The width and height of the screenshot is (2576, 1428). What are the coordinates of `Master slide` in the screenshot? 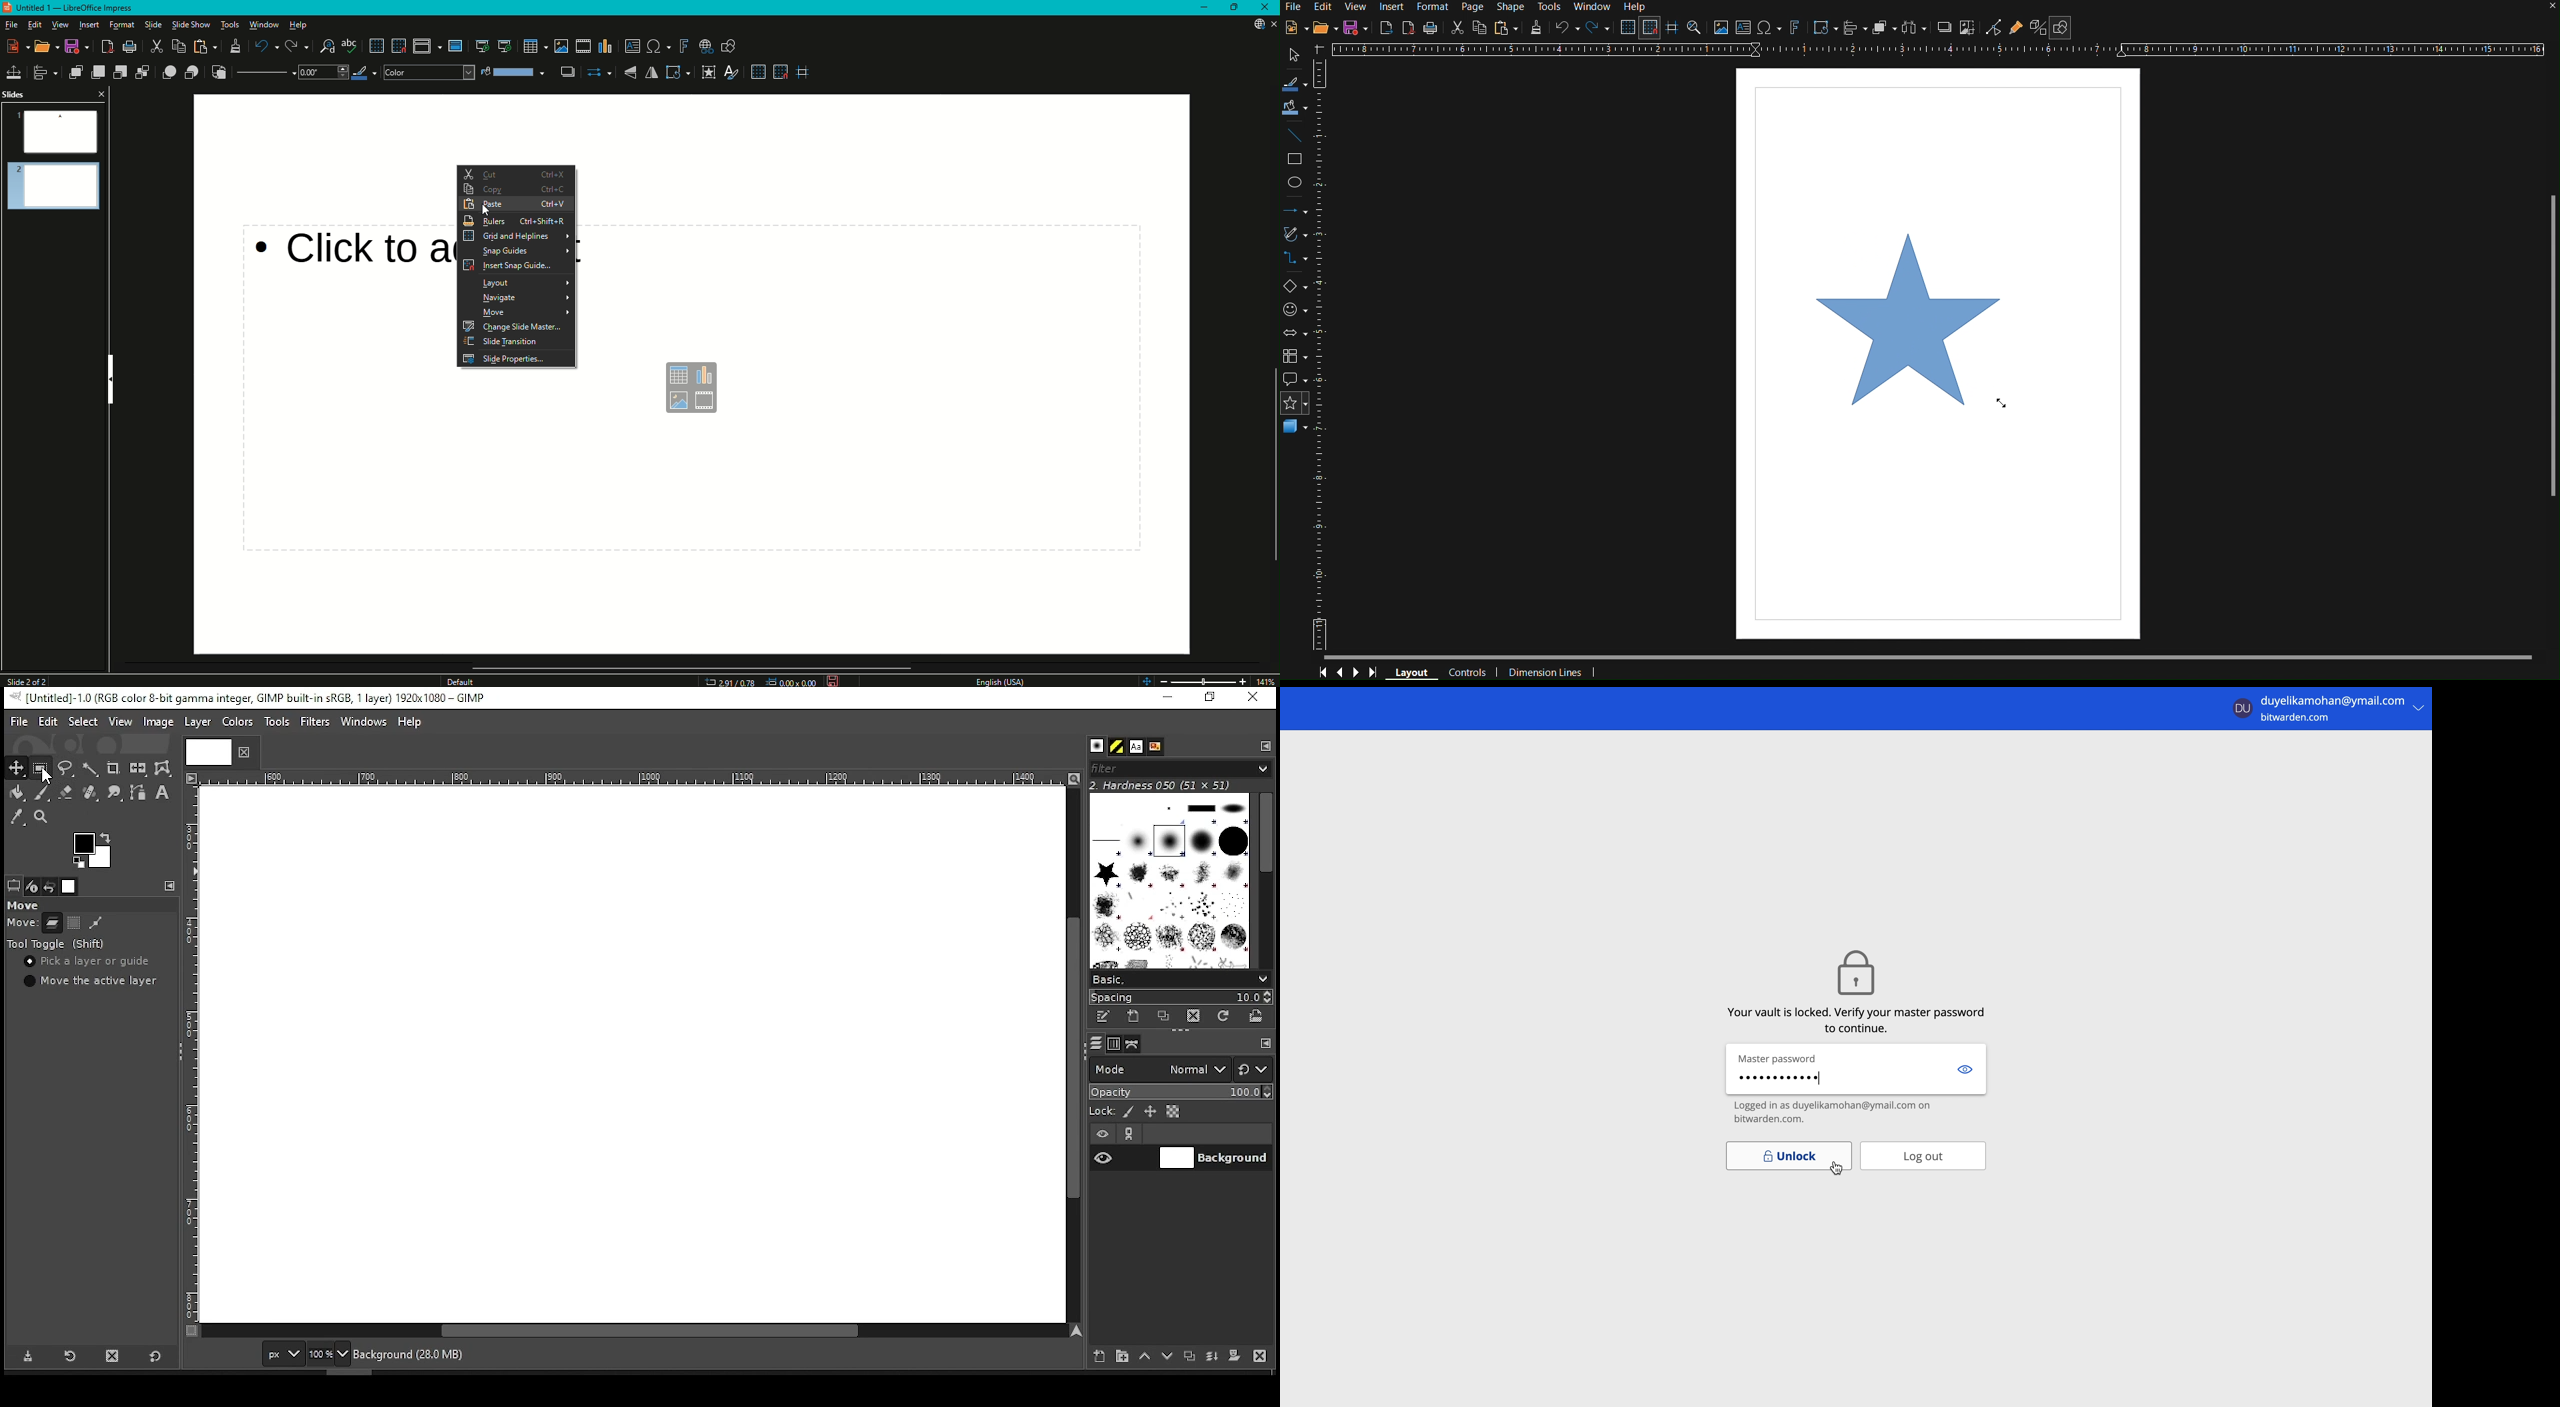 It's located at (458, 46).